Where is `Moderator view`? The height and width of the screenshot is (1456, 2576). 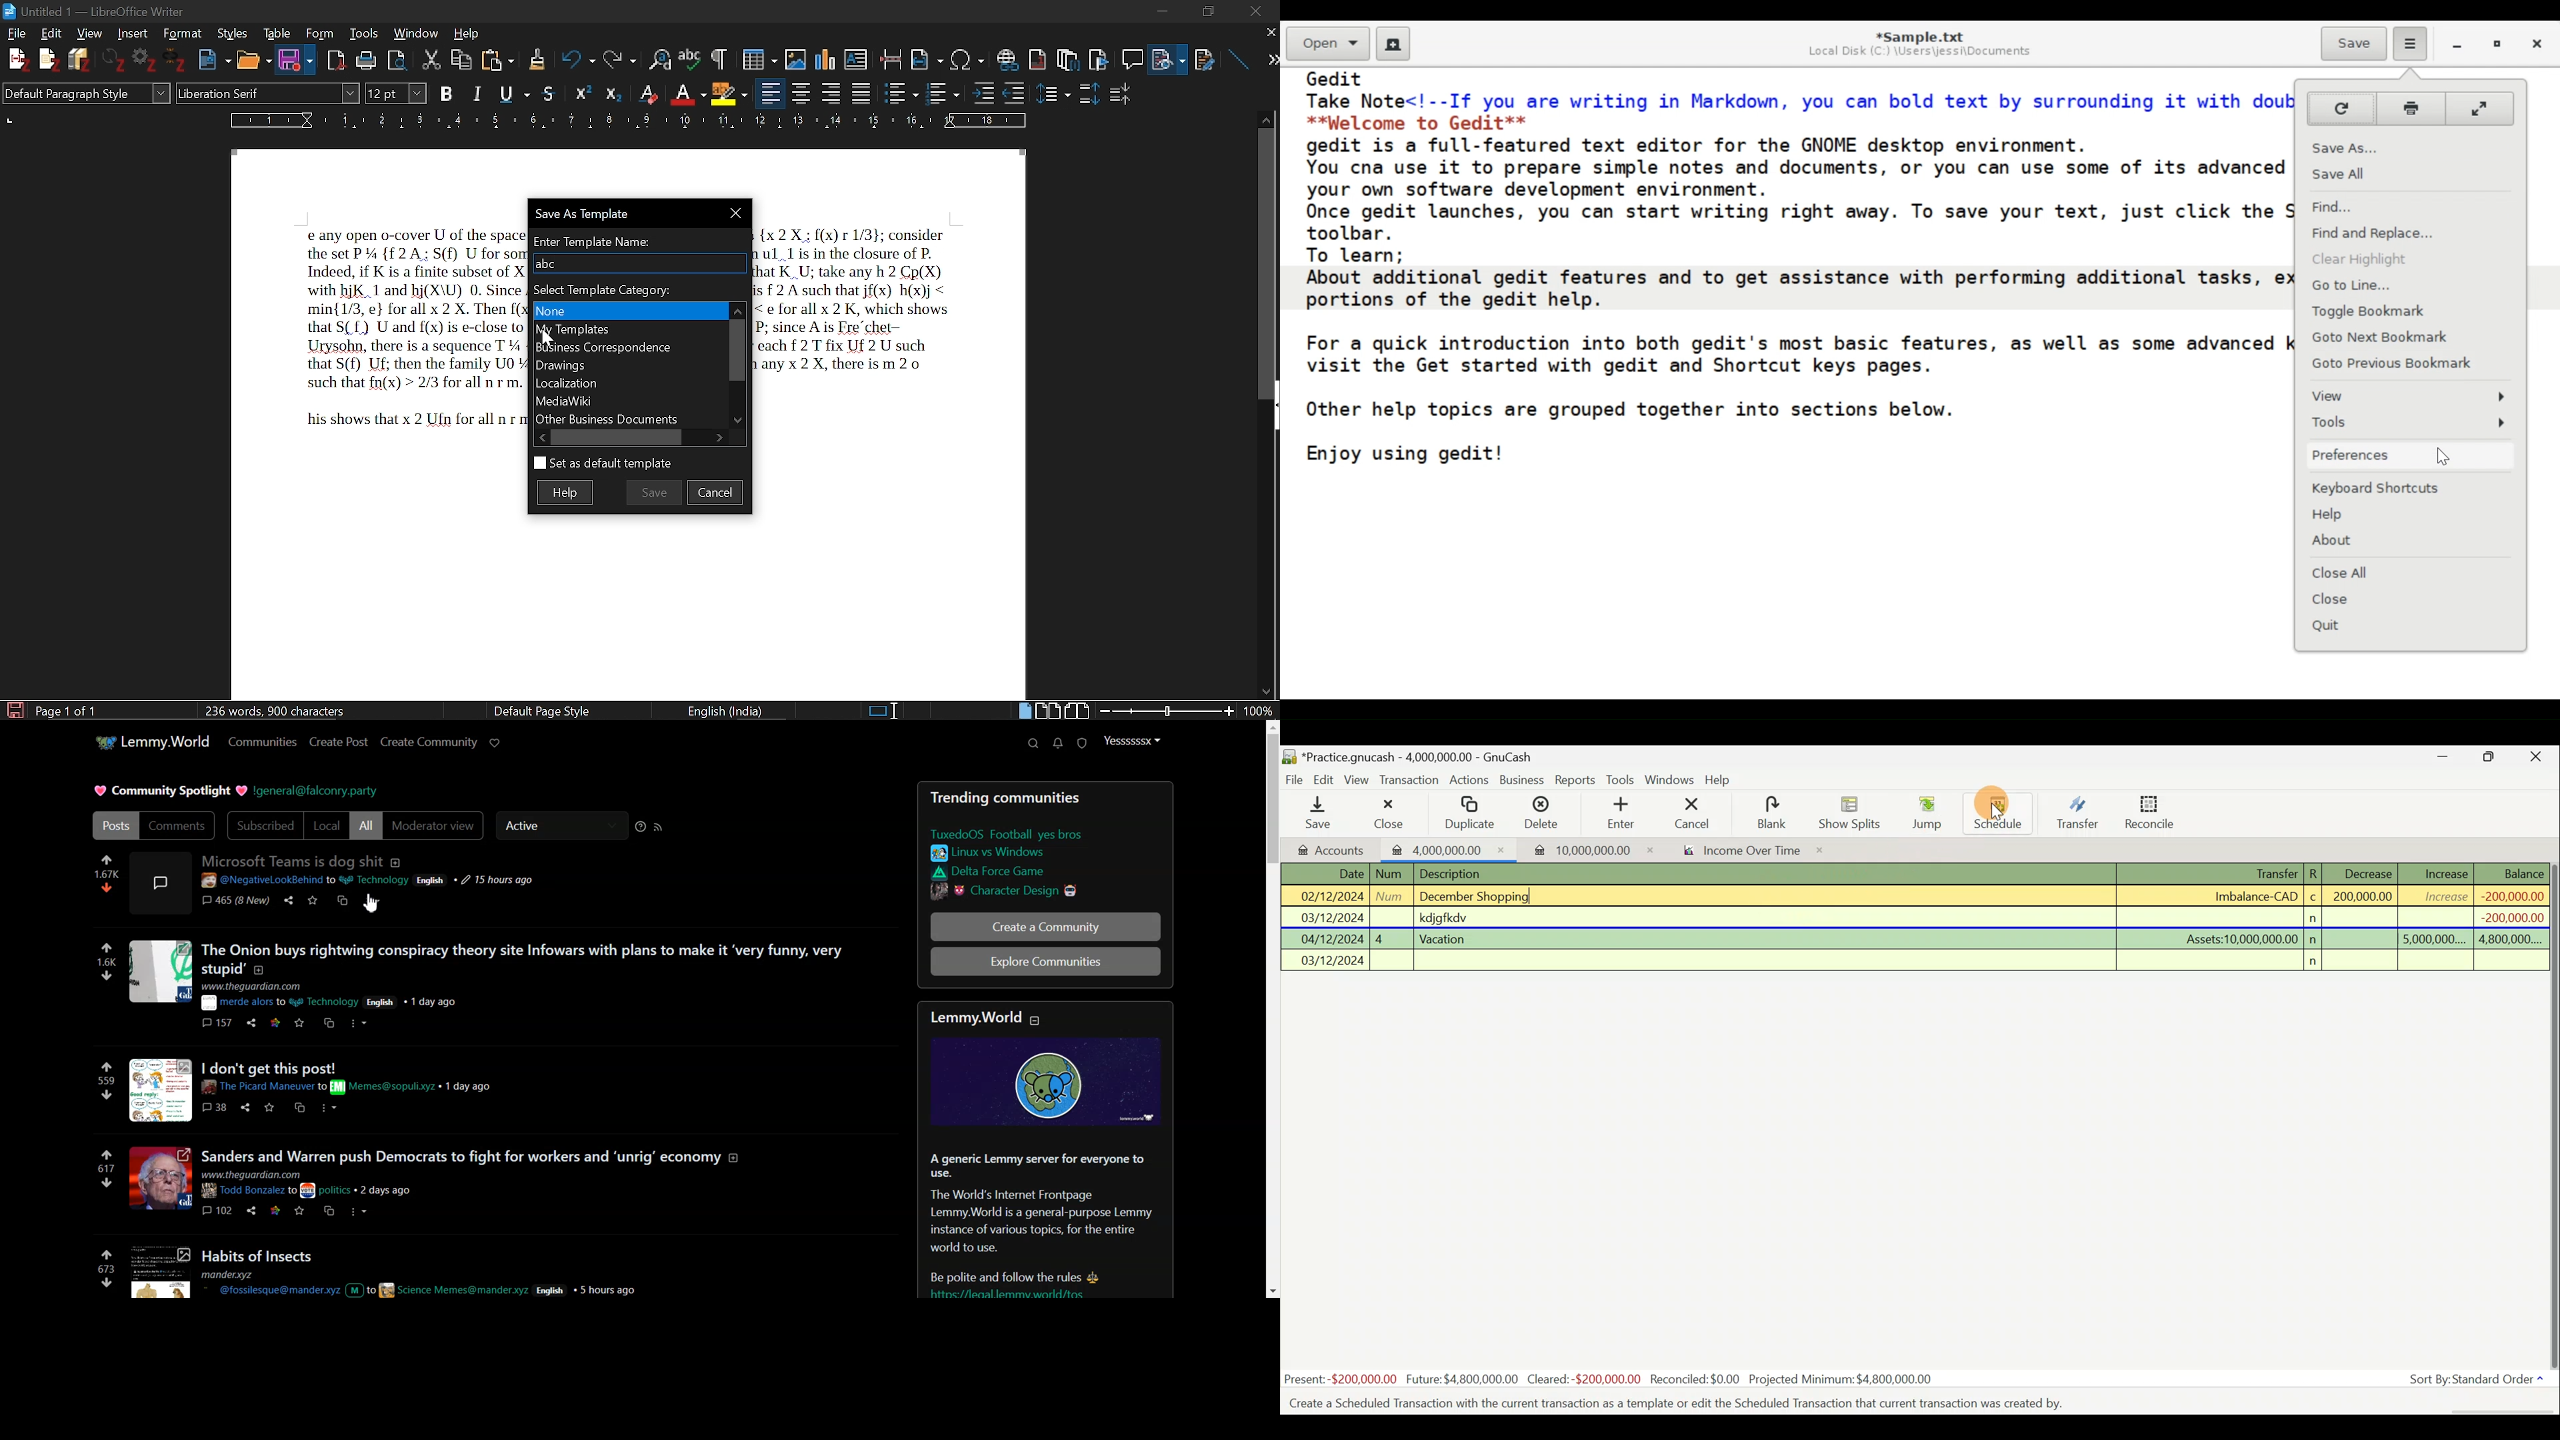 Moderator view is located at coordinates (435, 825).